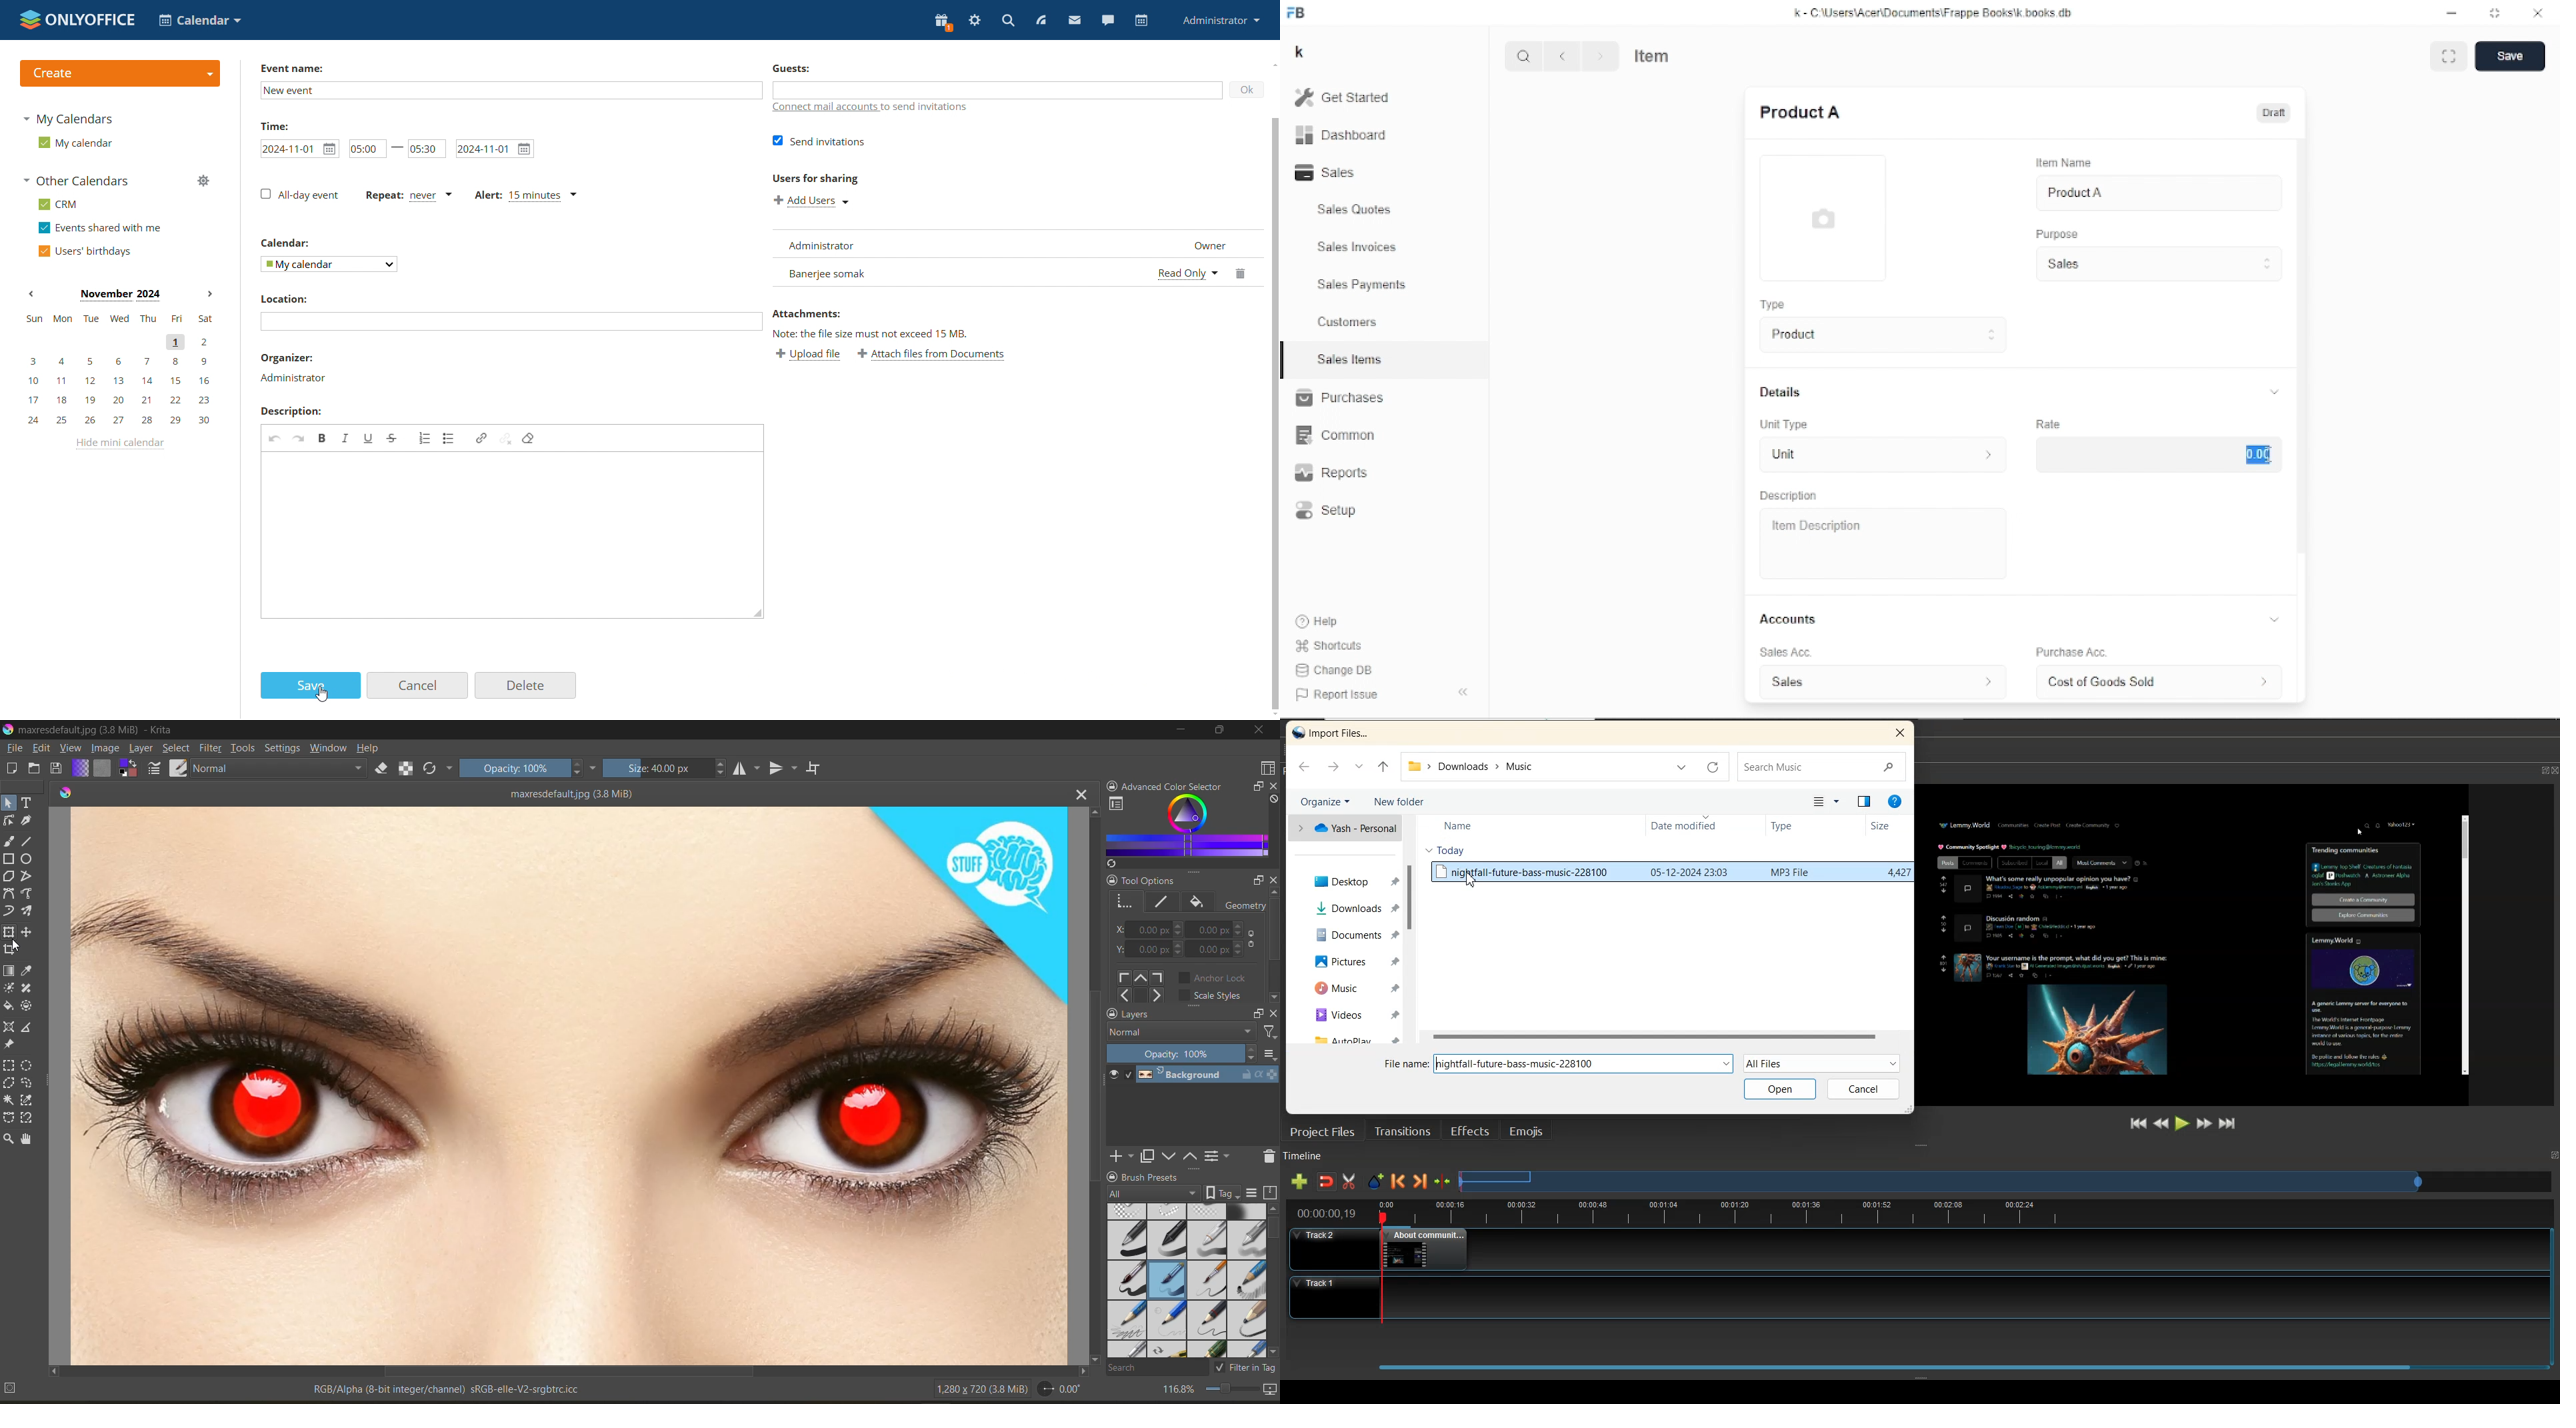 The height and width of the screenshot is (1428, 2576). What do you see at coordinates (1335, 436) in the screenshot?
I see `Common` at bounding box center [1335, 436].